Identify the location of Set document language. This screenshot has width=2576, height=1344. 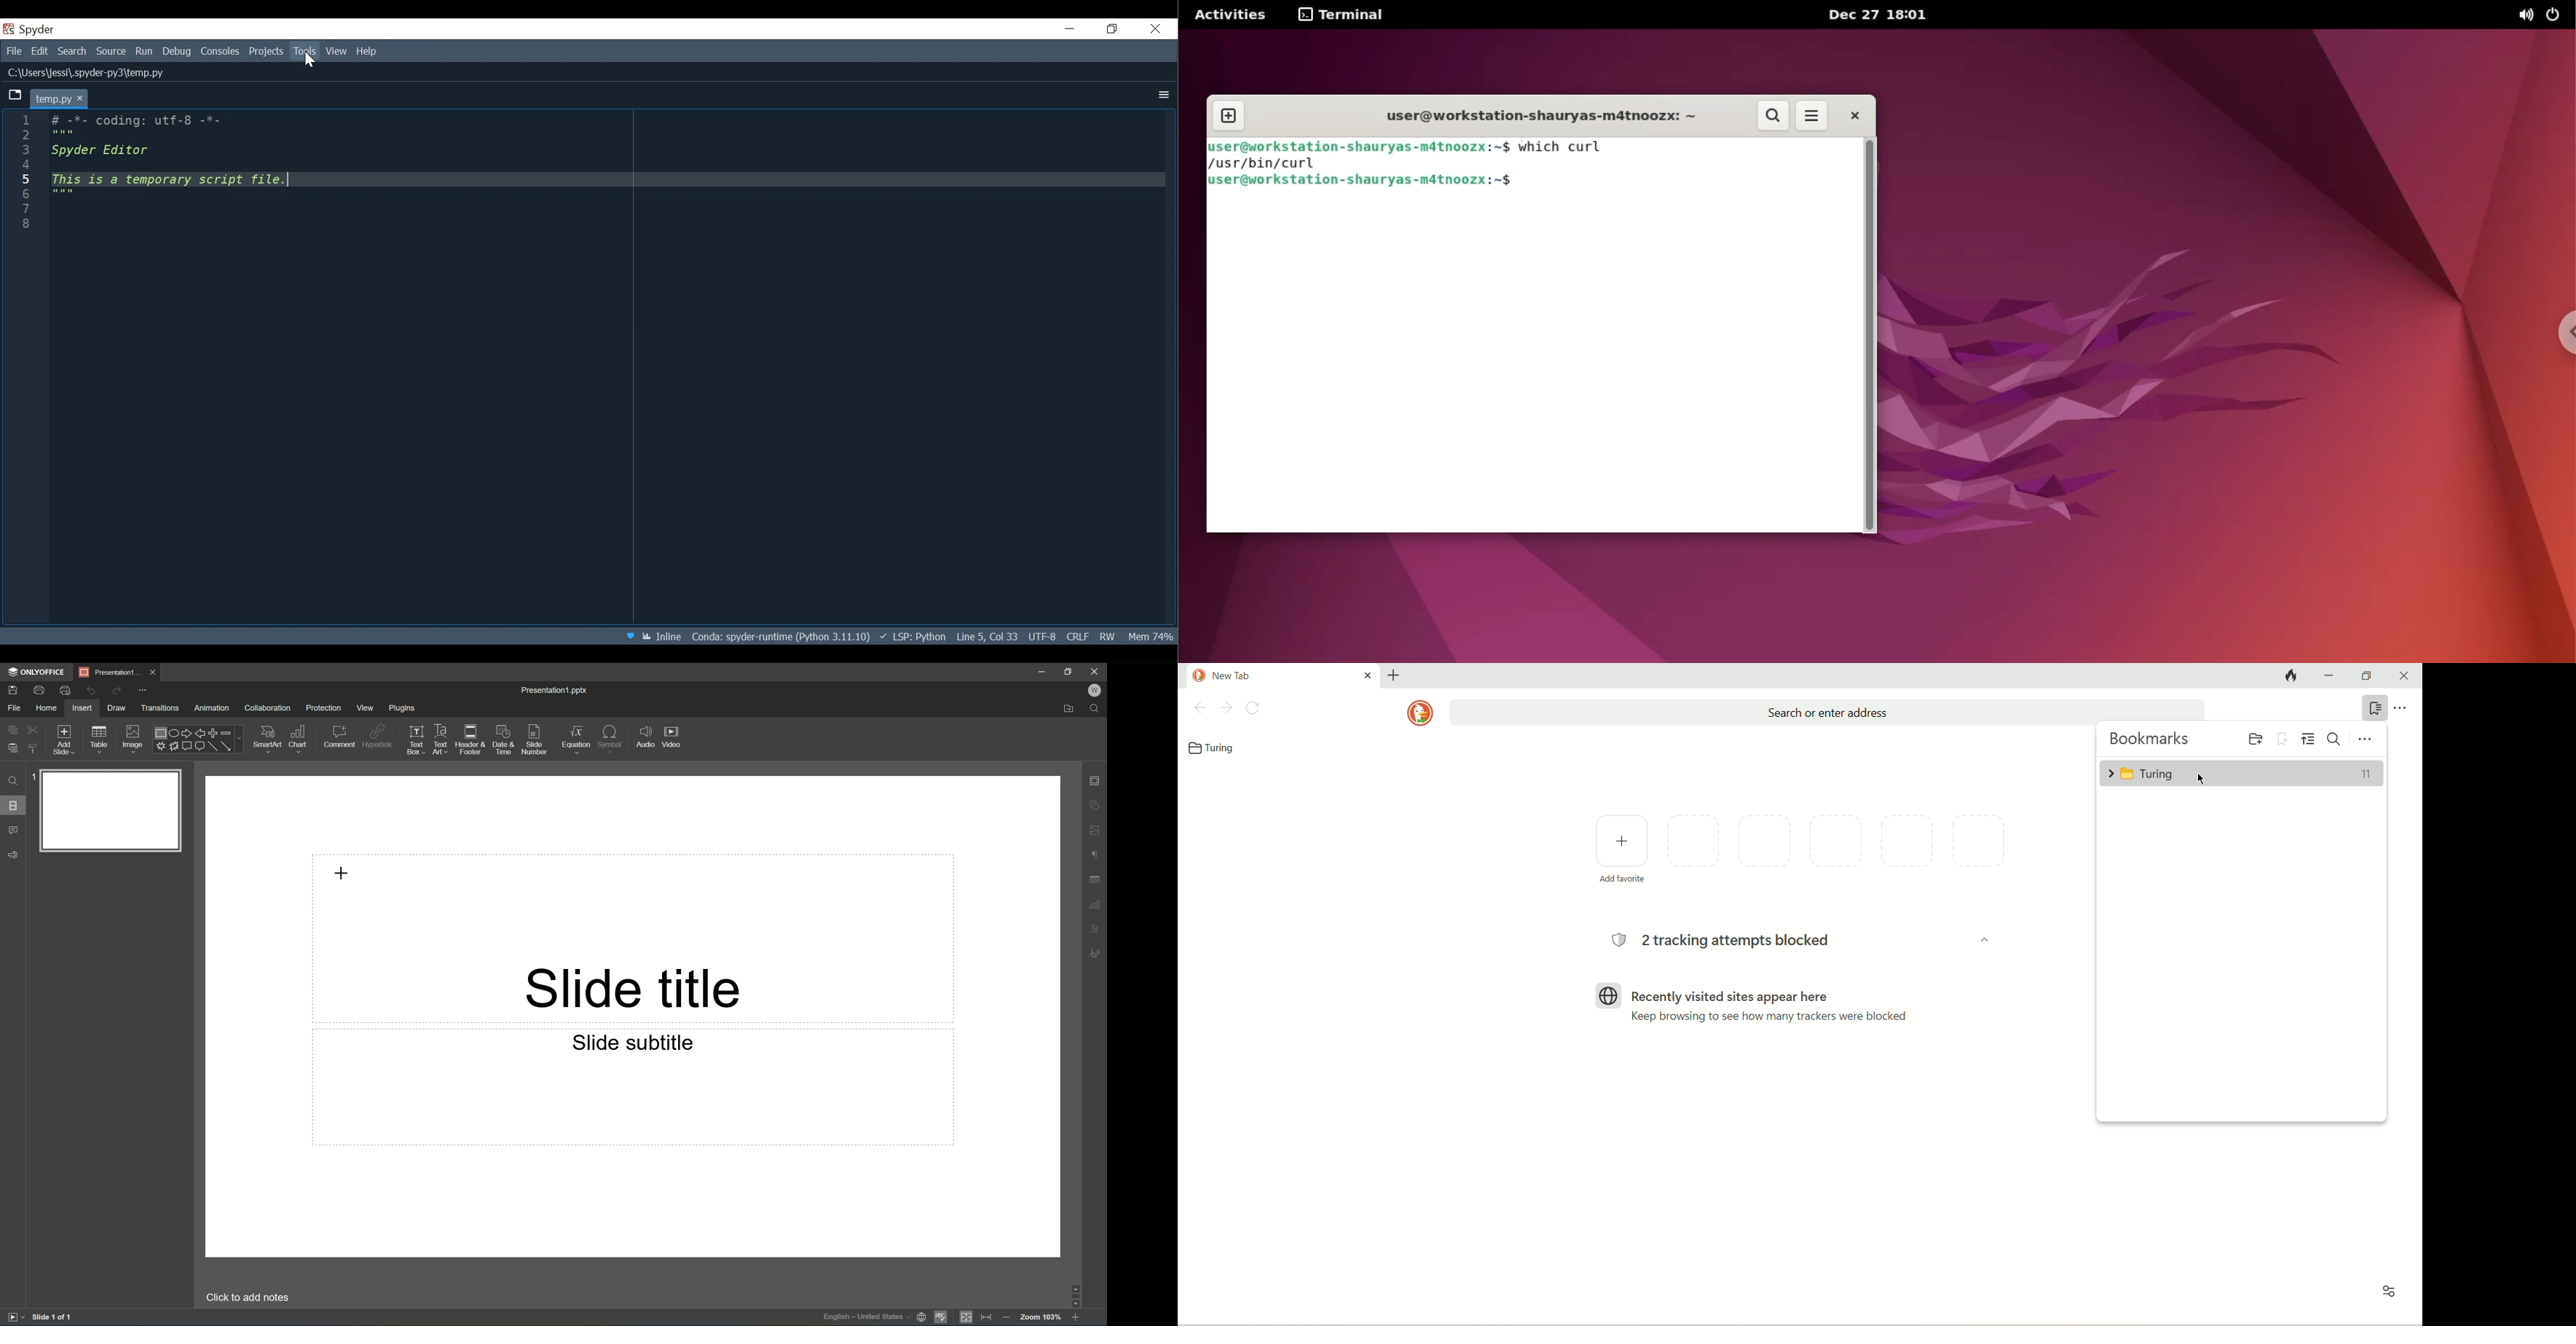
(922, 1318).